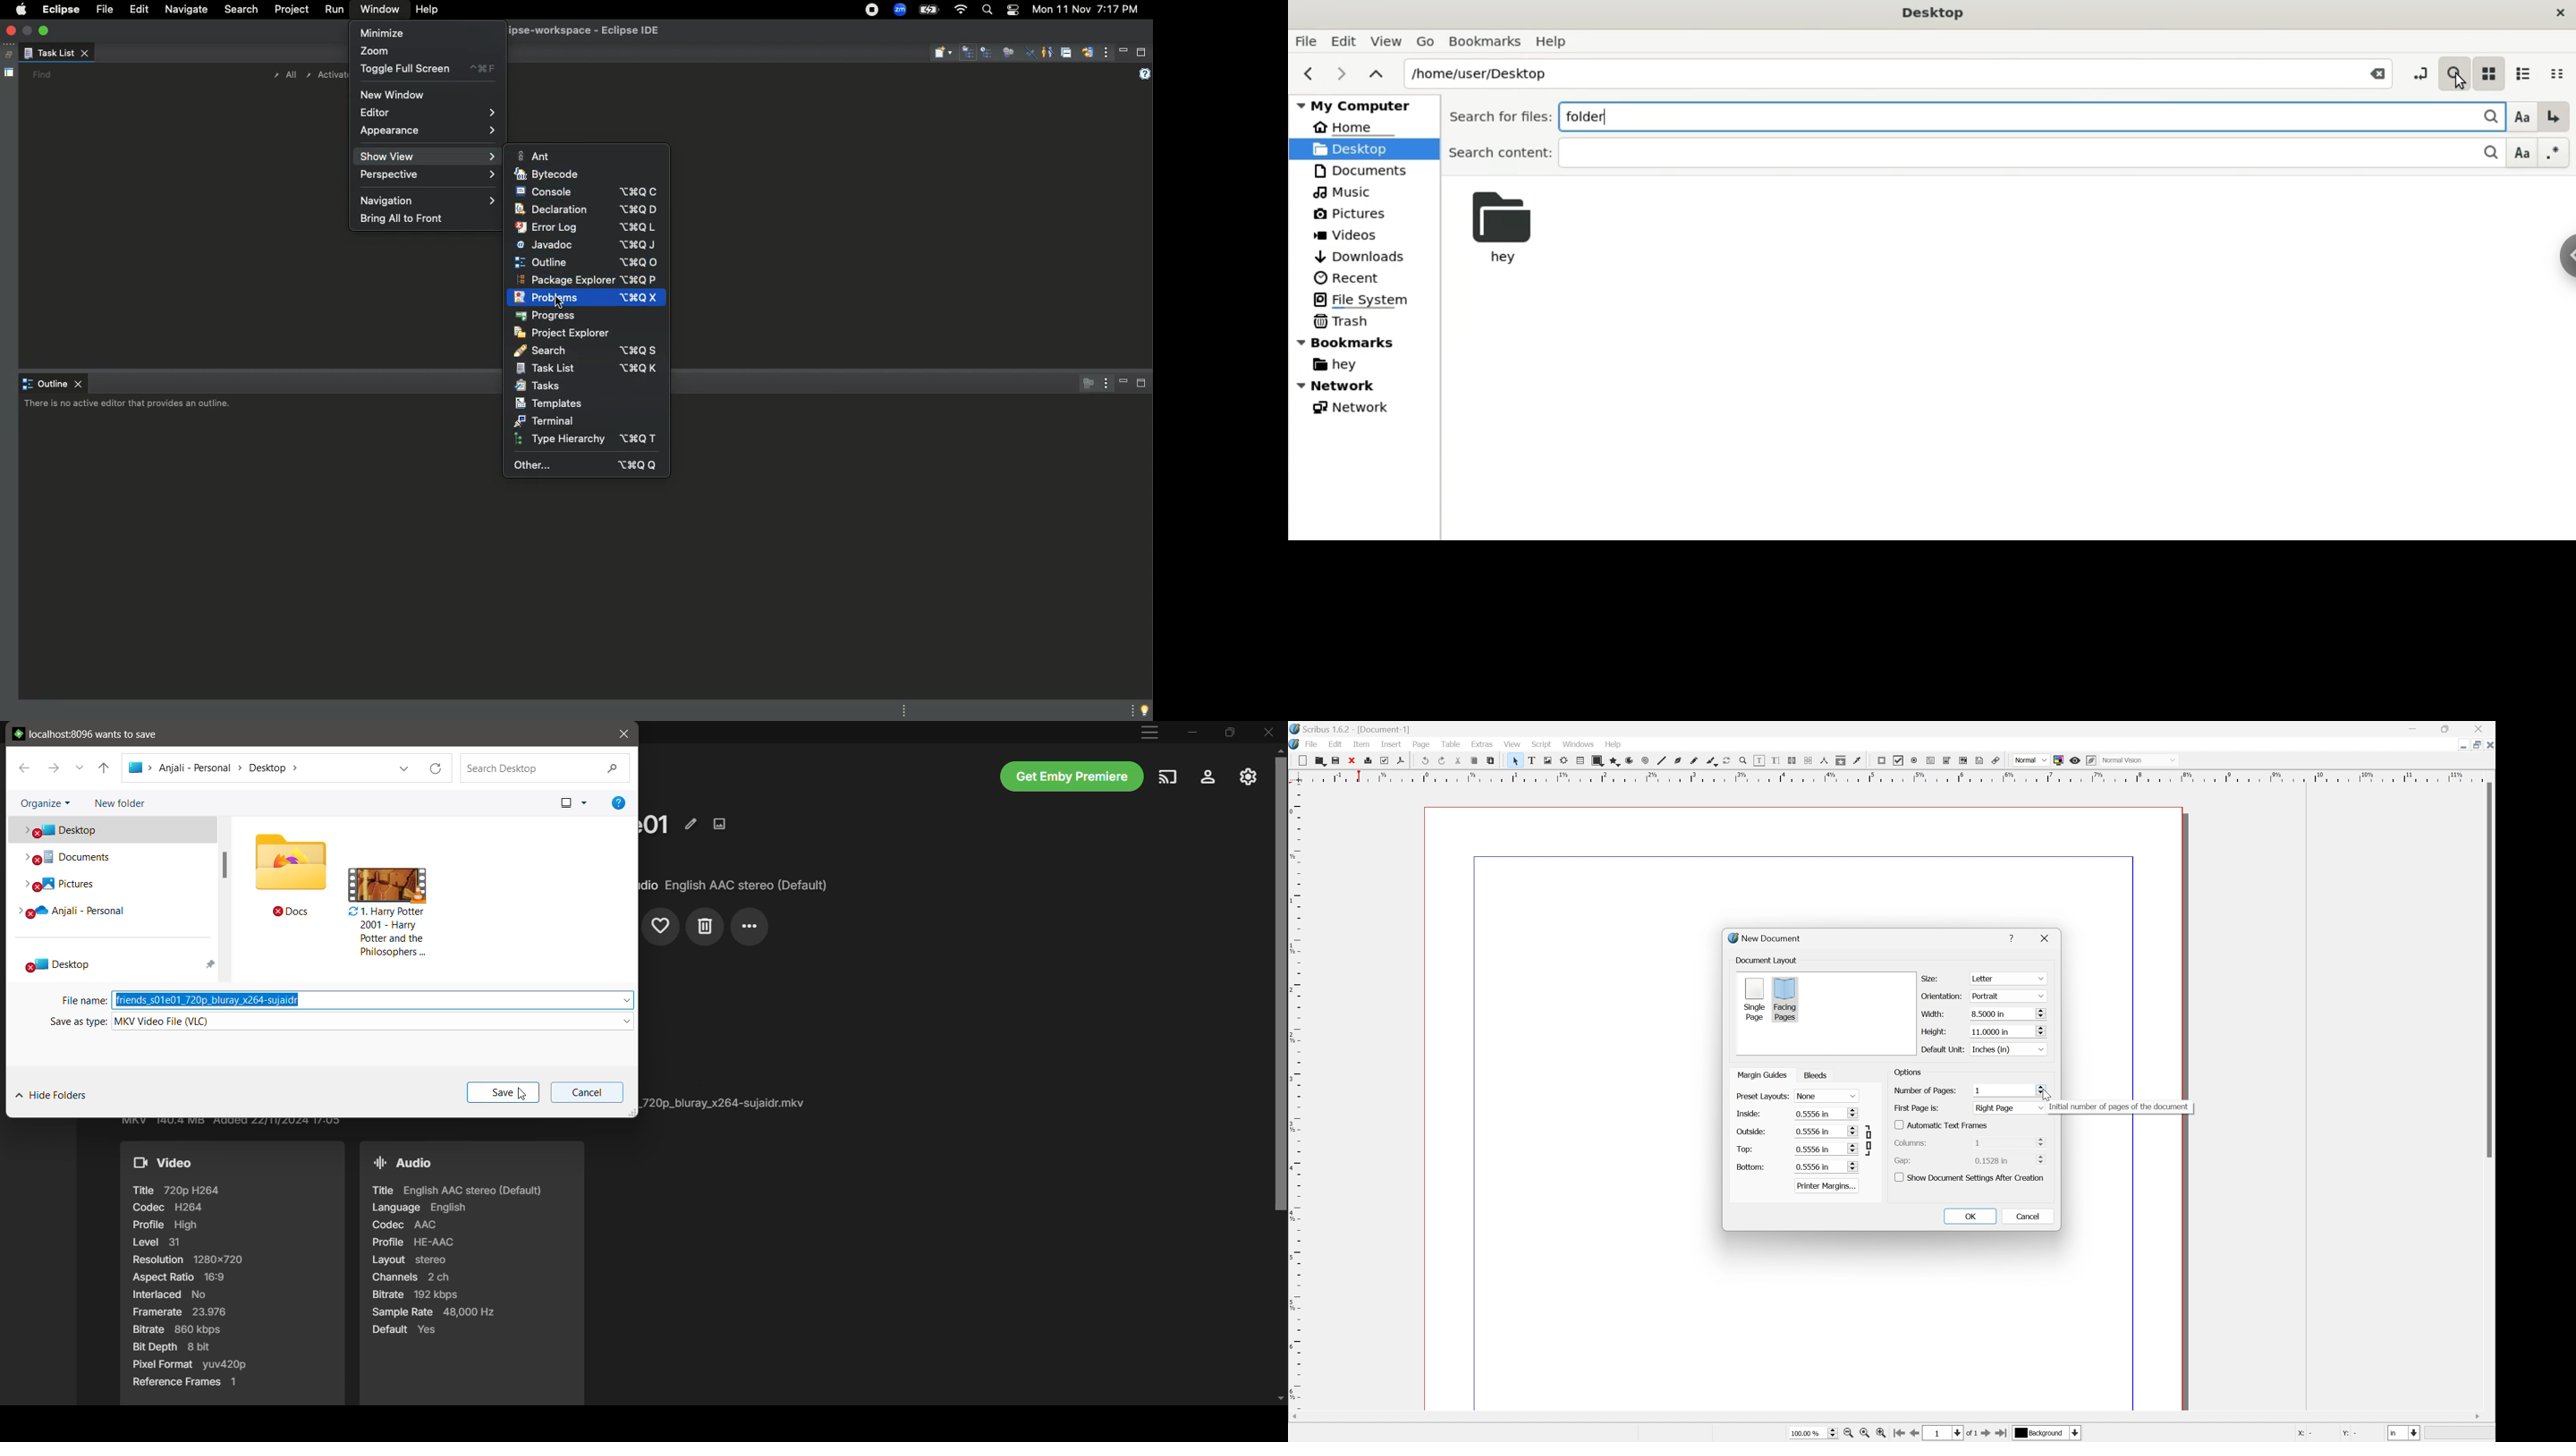 The image size is (2576, 1456). What do you see at coordinates (1981, 761) in the screenshot?
I see `text annotation` at bounding box center [1981, 761].